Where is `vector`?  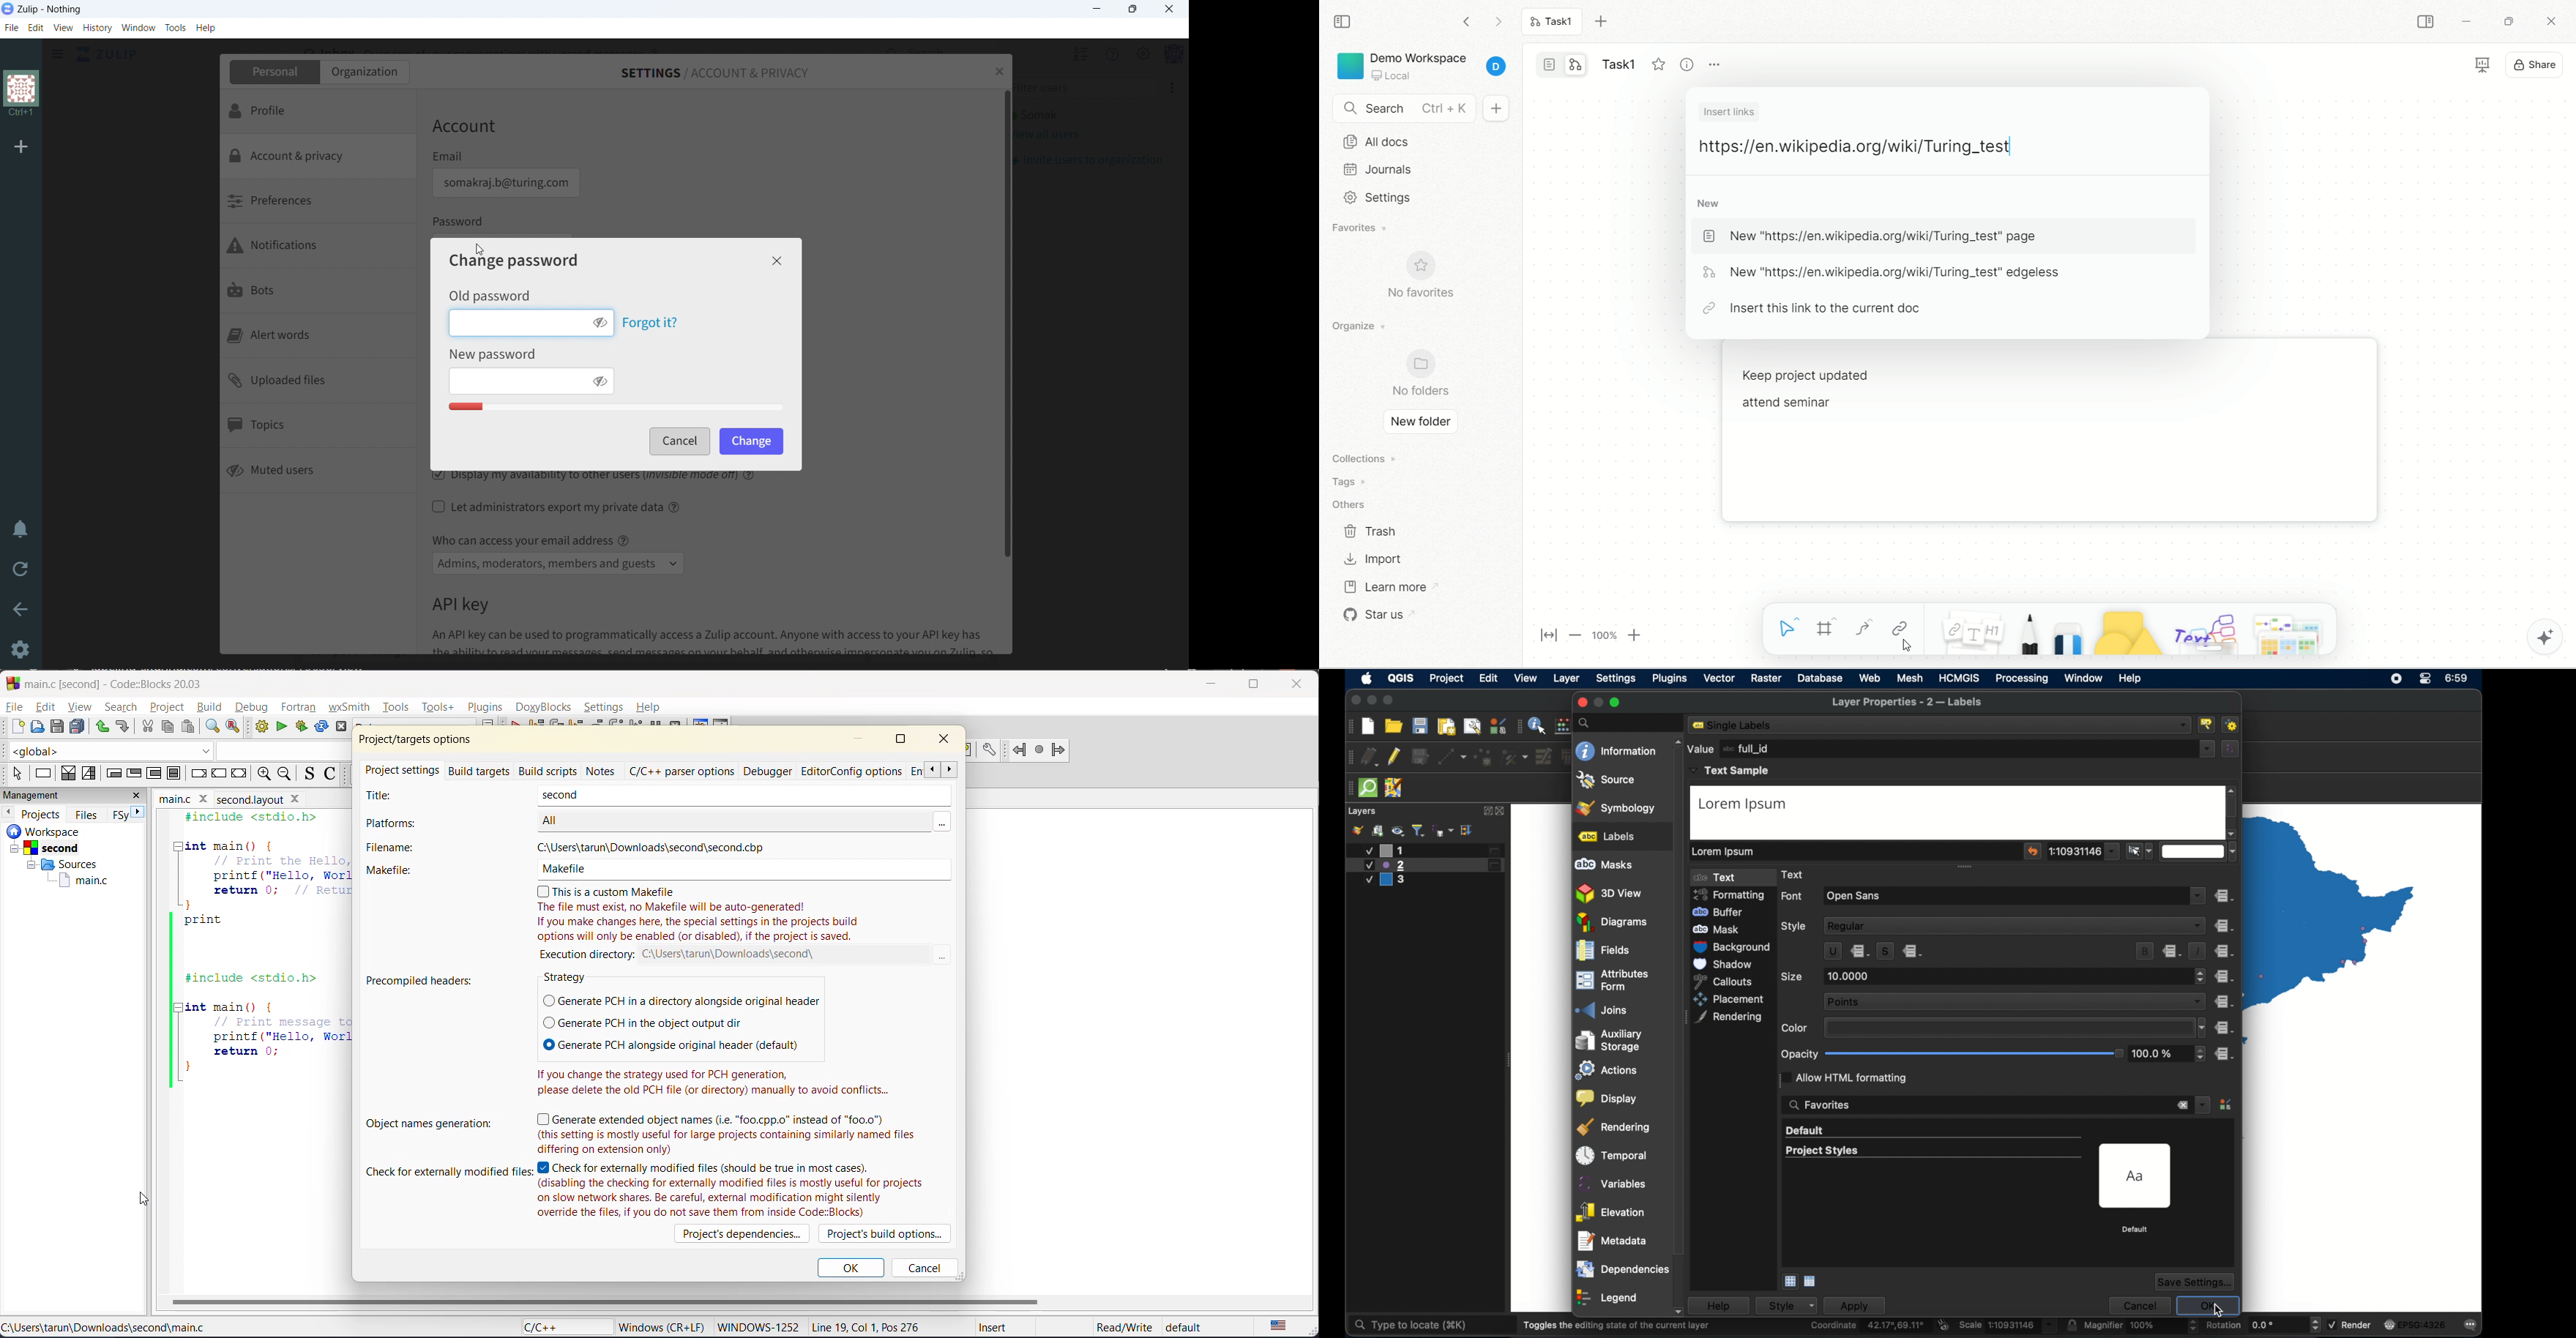 vector is located at coordinates (1719, 678).